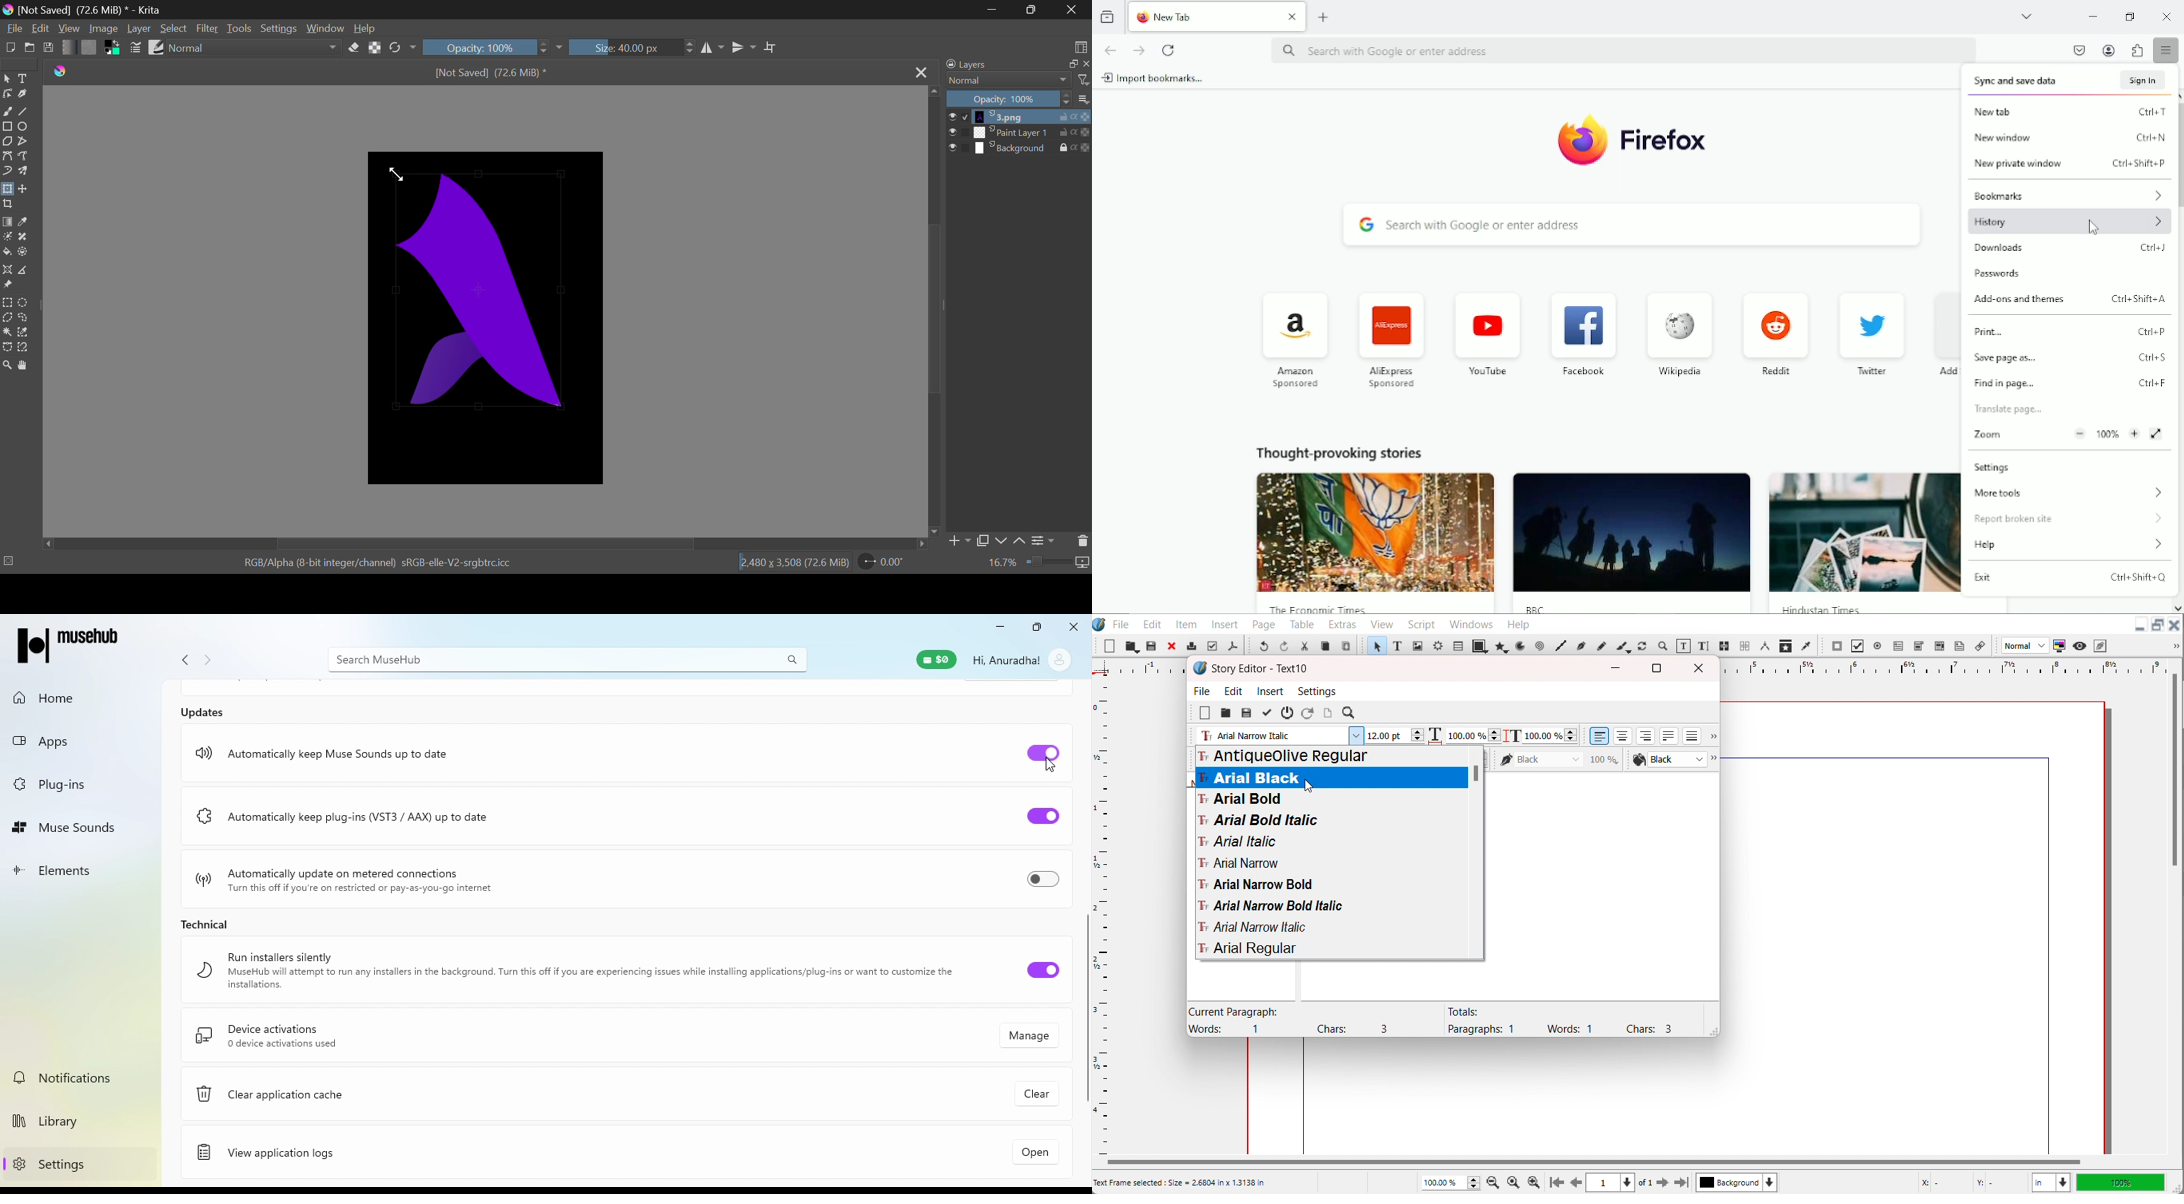 This screenshot has height=1204, width=2184. What do you see at coordinates (959, 541) in the screenshot?
I see `Add Layer` at bounding box center [959, 541].